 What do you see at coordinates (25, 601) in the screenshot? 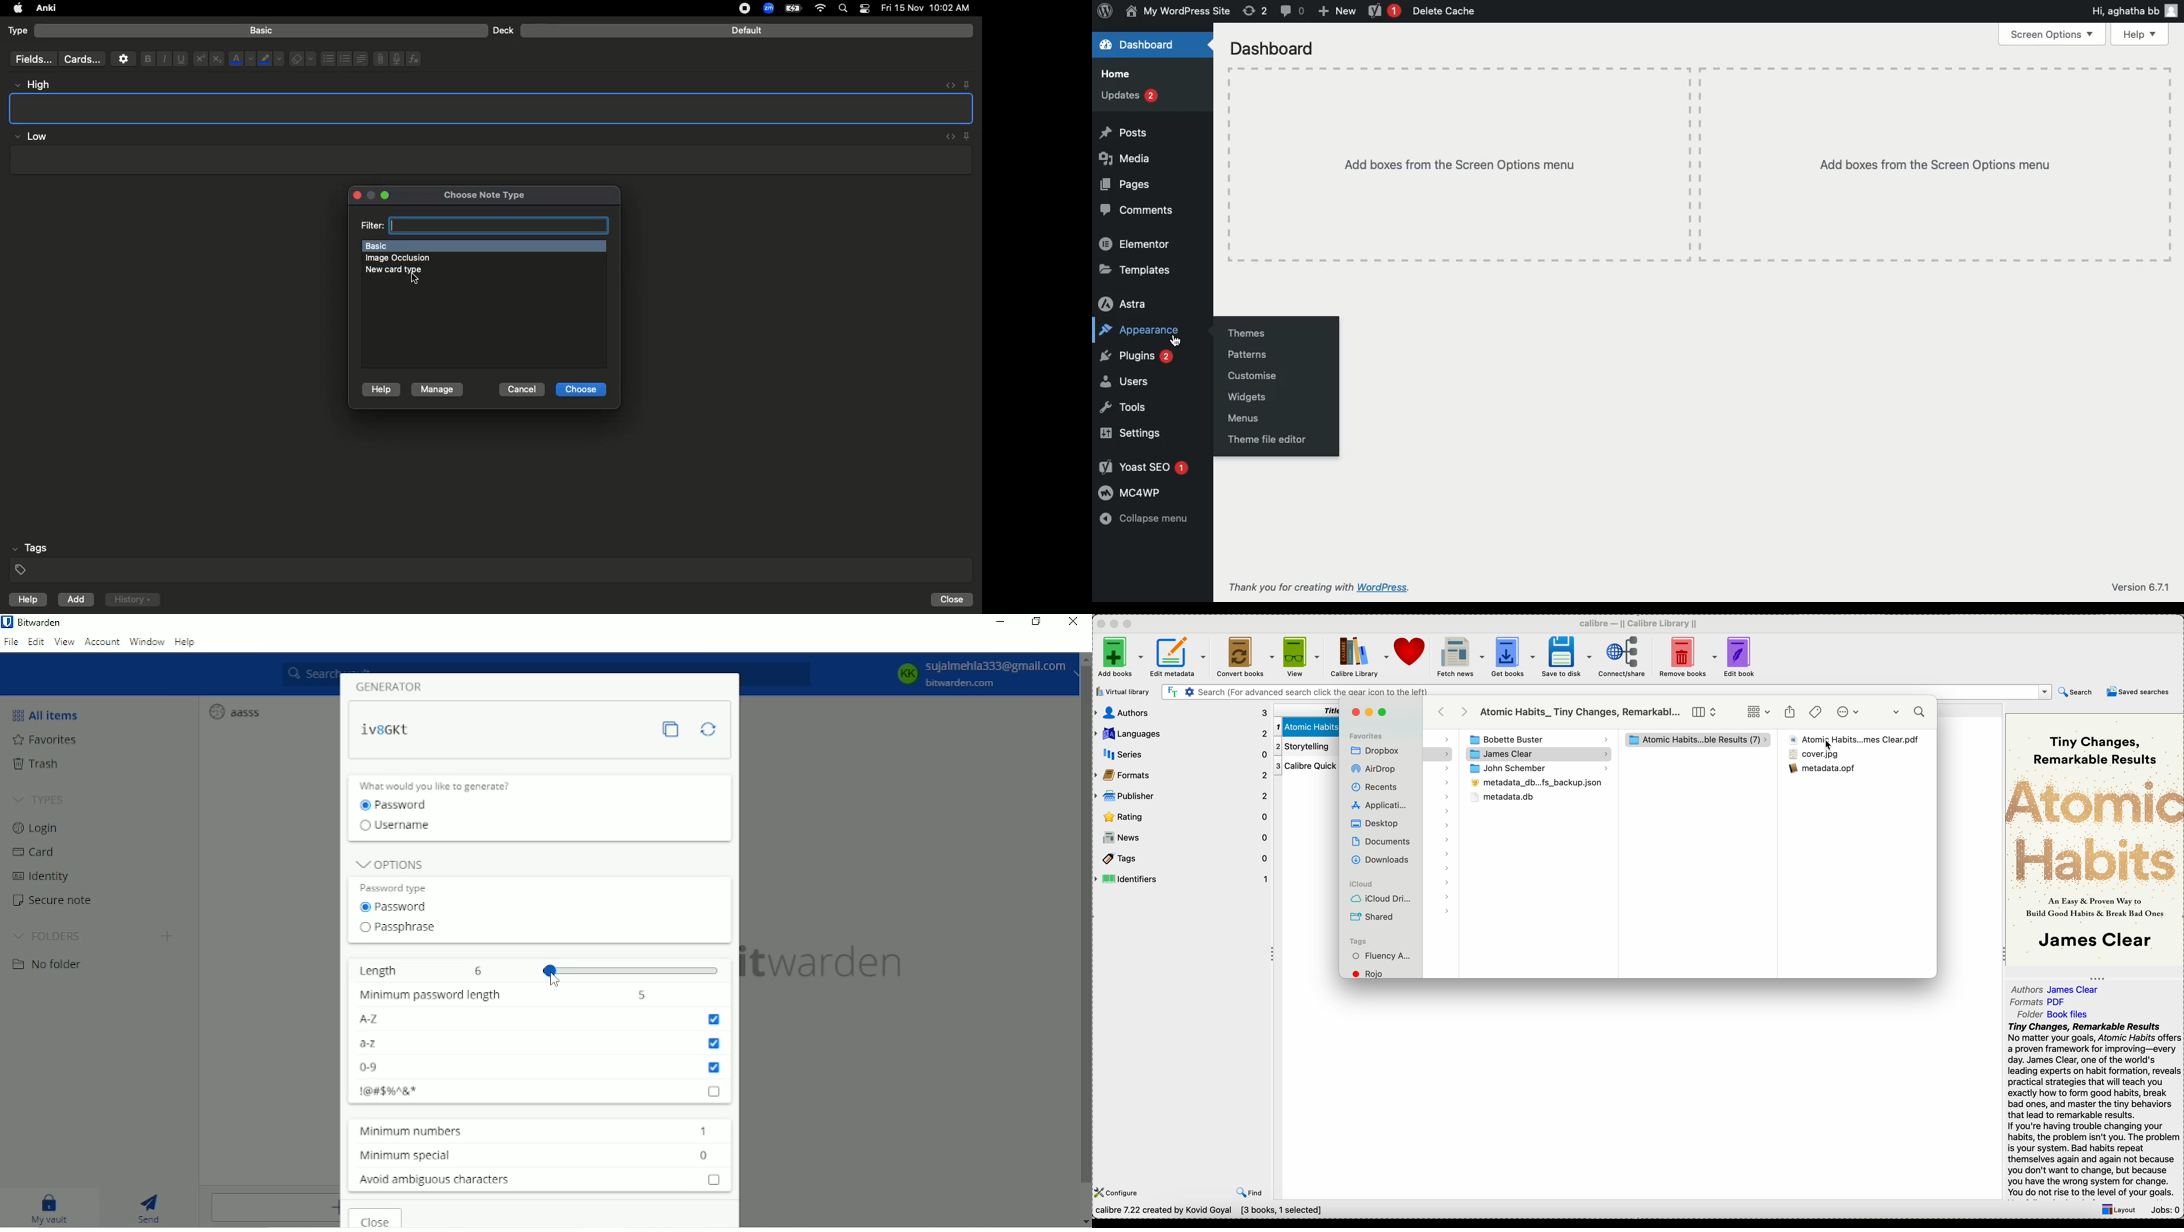
I see `help` at bounding box center [25, 601].